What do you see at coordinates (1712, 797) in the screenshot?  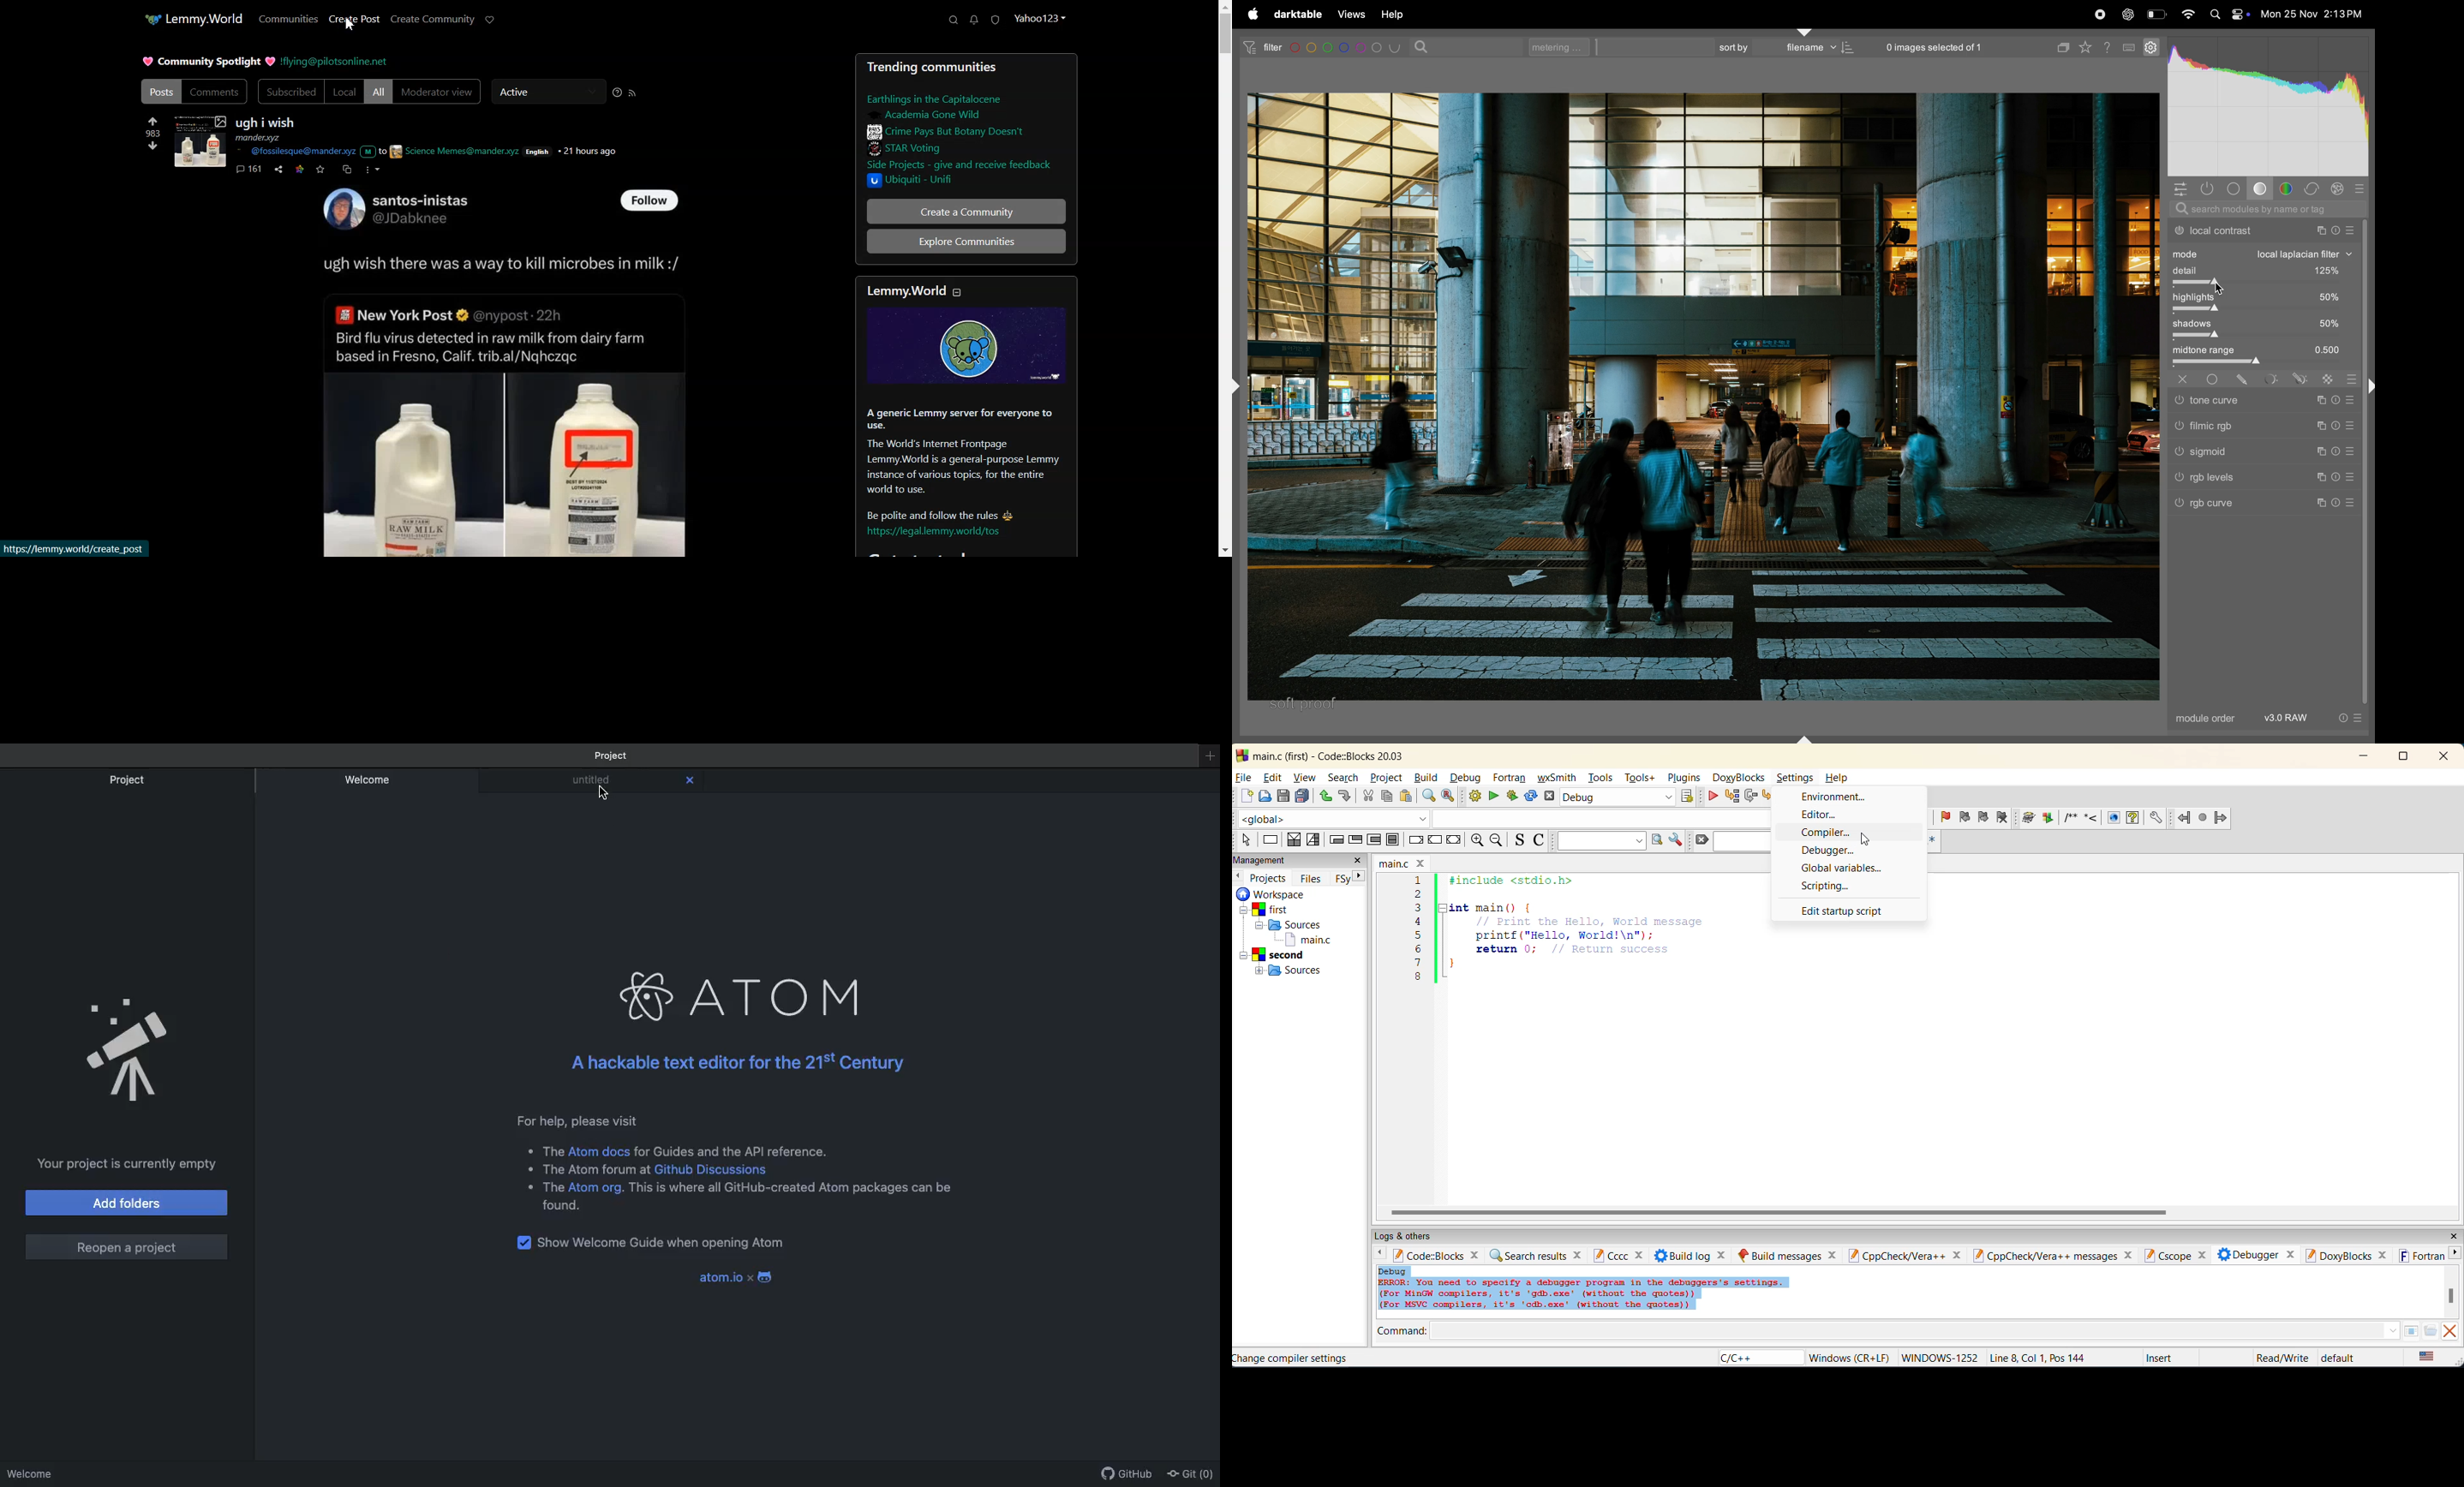 I see `debug/continue` at bounding box center [1712, 797].